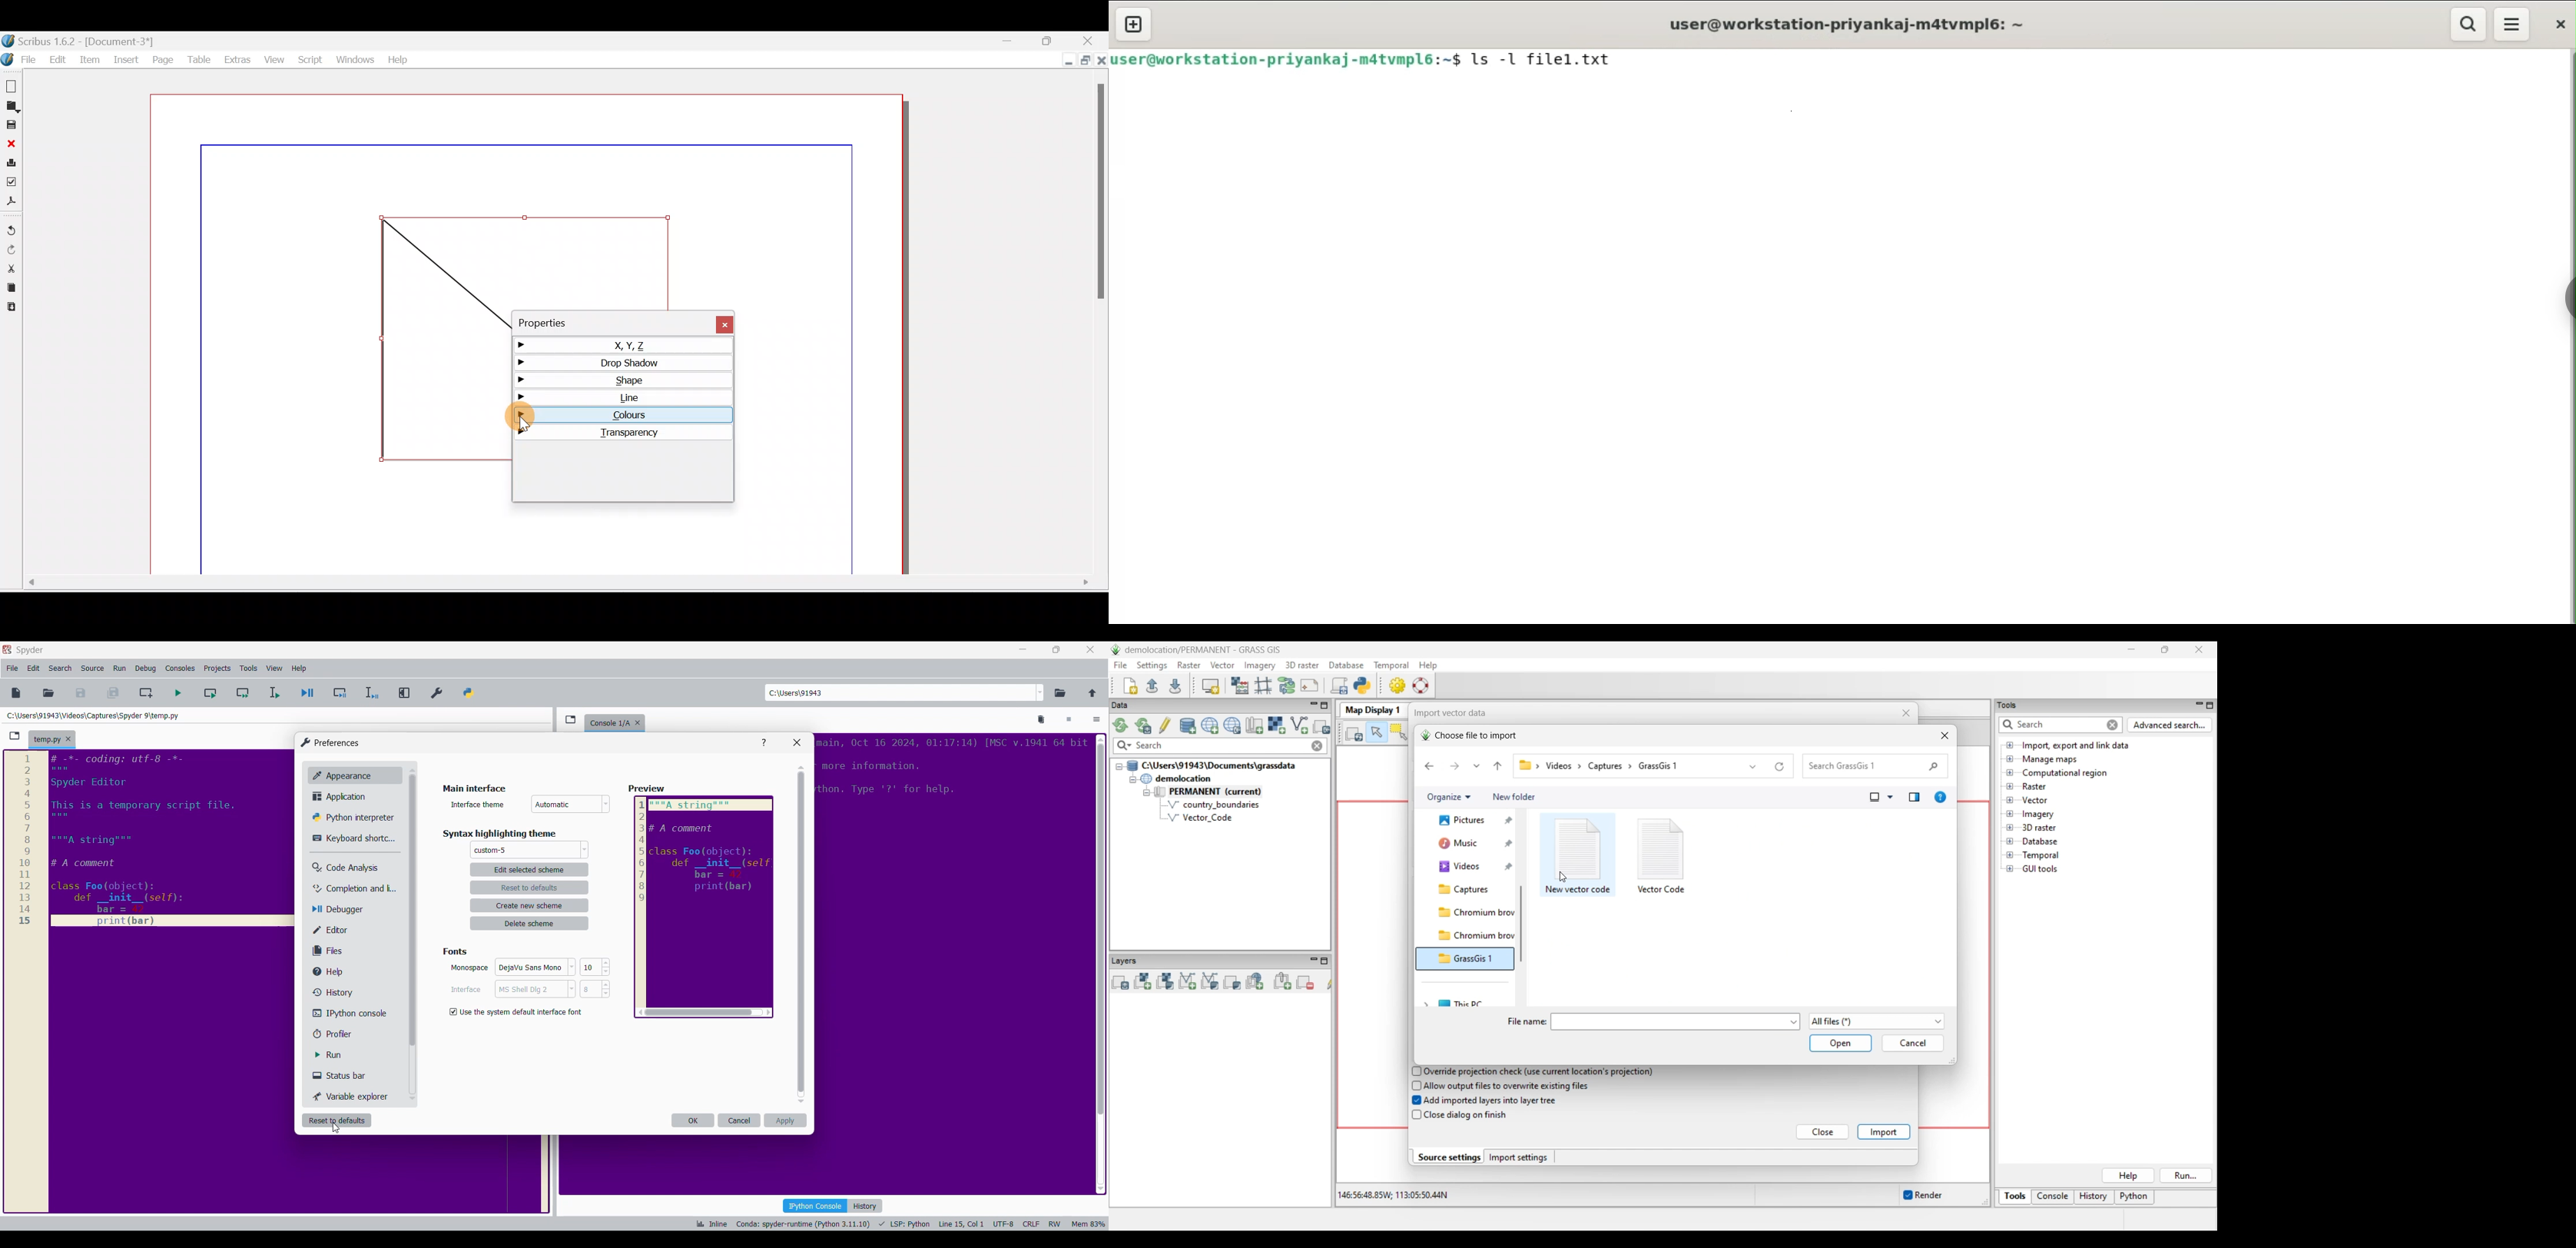 The width and height of the screenshot is (2576, 1260). I want to click on Script, so click(309, 60).